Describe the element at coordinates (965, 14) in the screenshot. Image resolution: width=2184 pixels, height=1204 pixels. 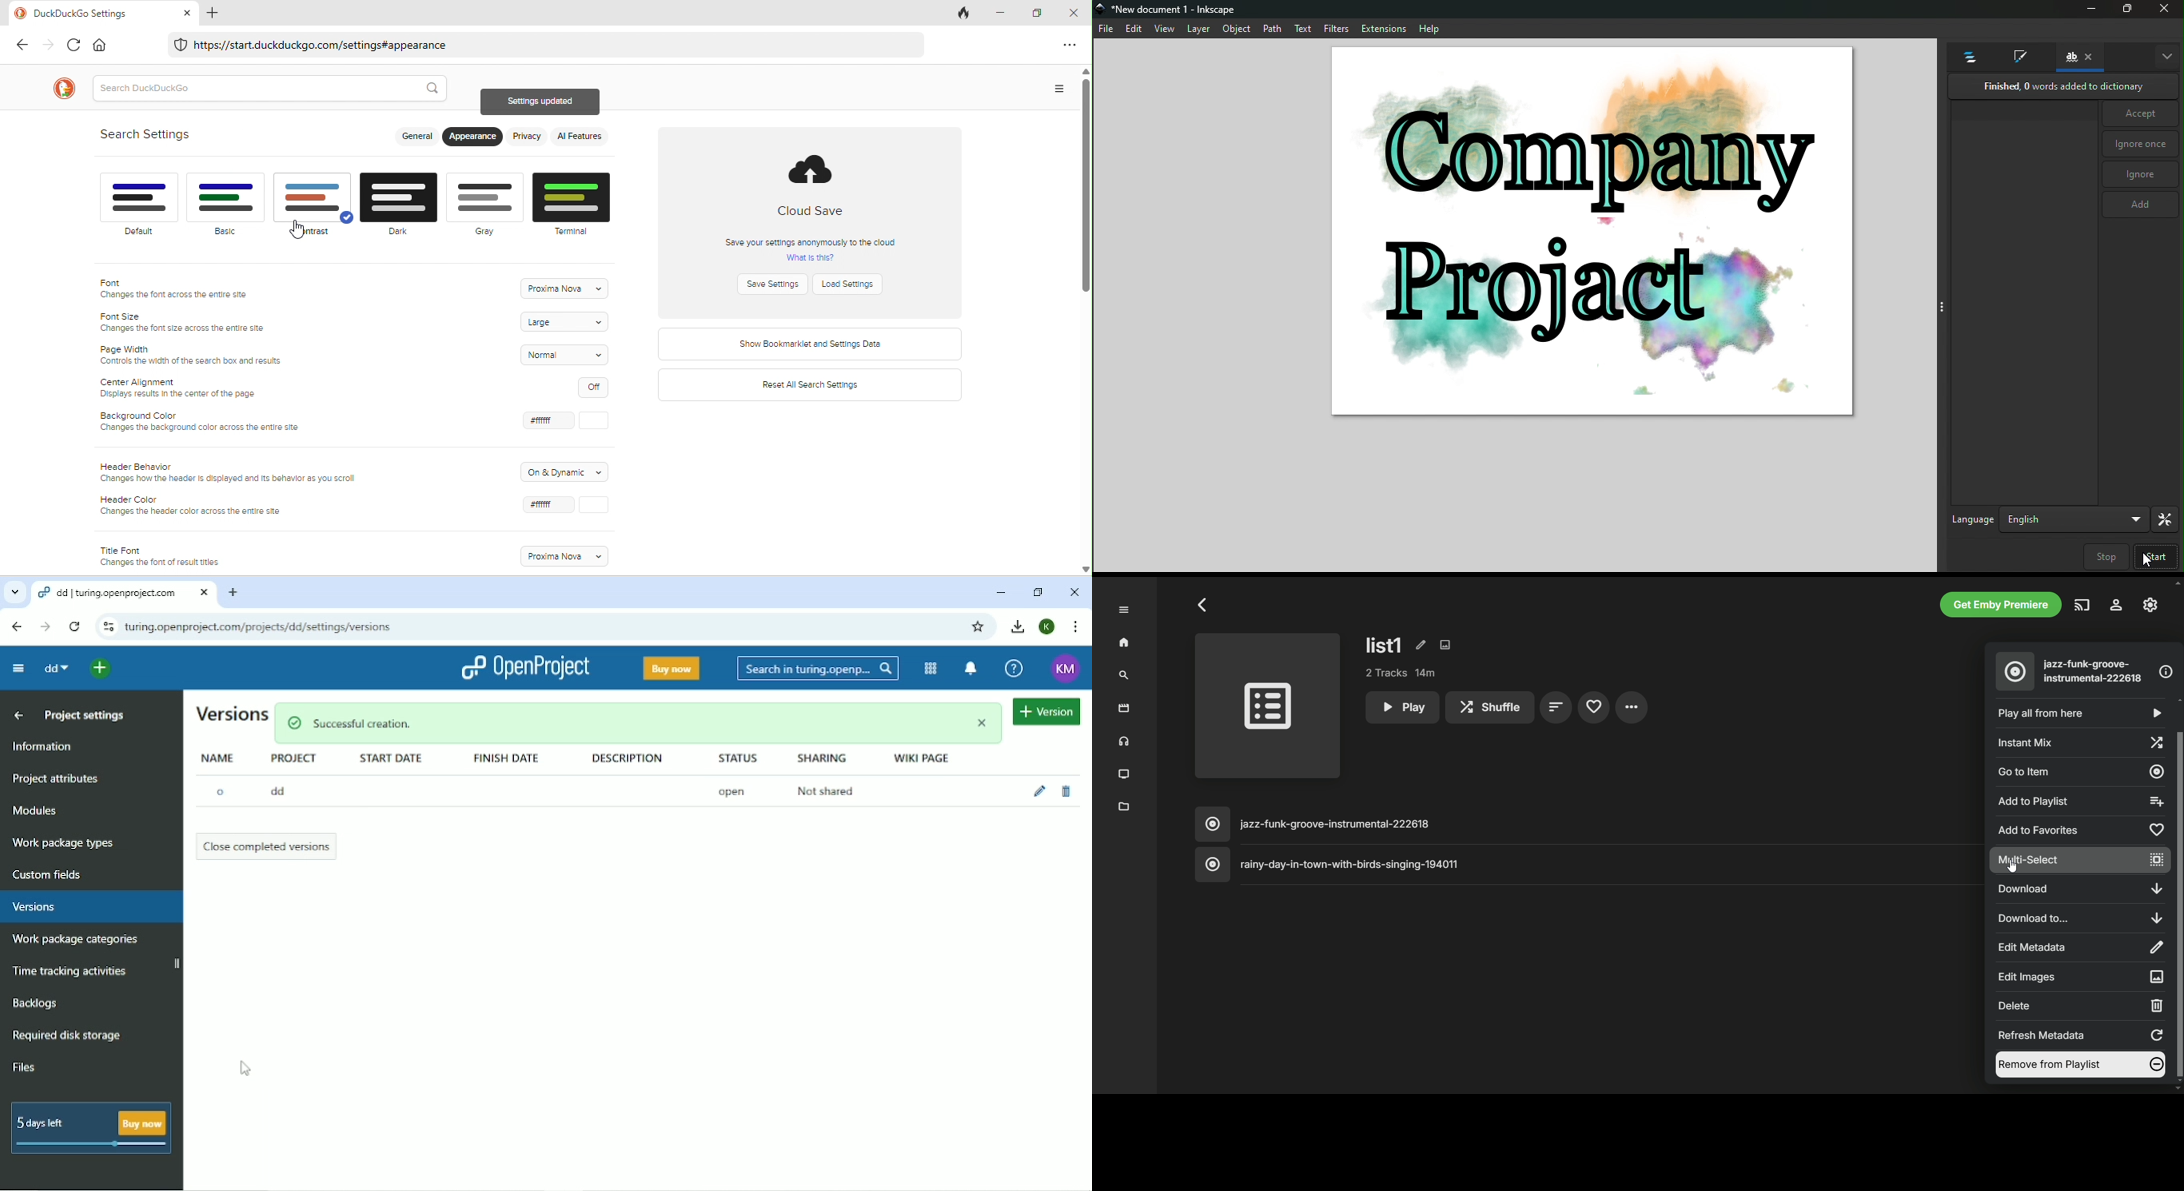
I see `track tab` at that location.